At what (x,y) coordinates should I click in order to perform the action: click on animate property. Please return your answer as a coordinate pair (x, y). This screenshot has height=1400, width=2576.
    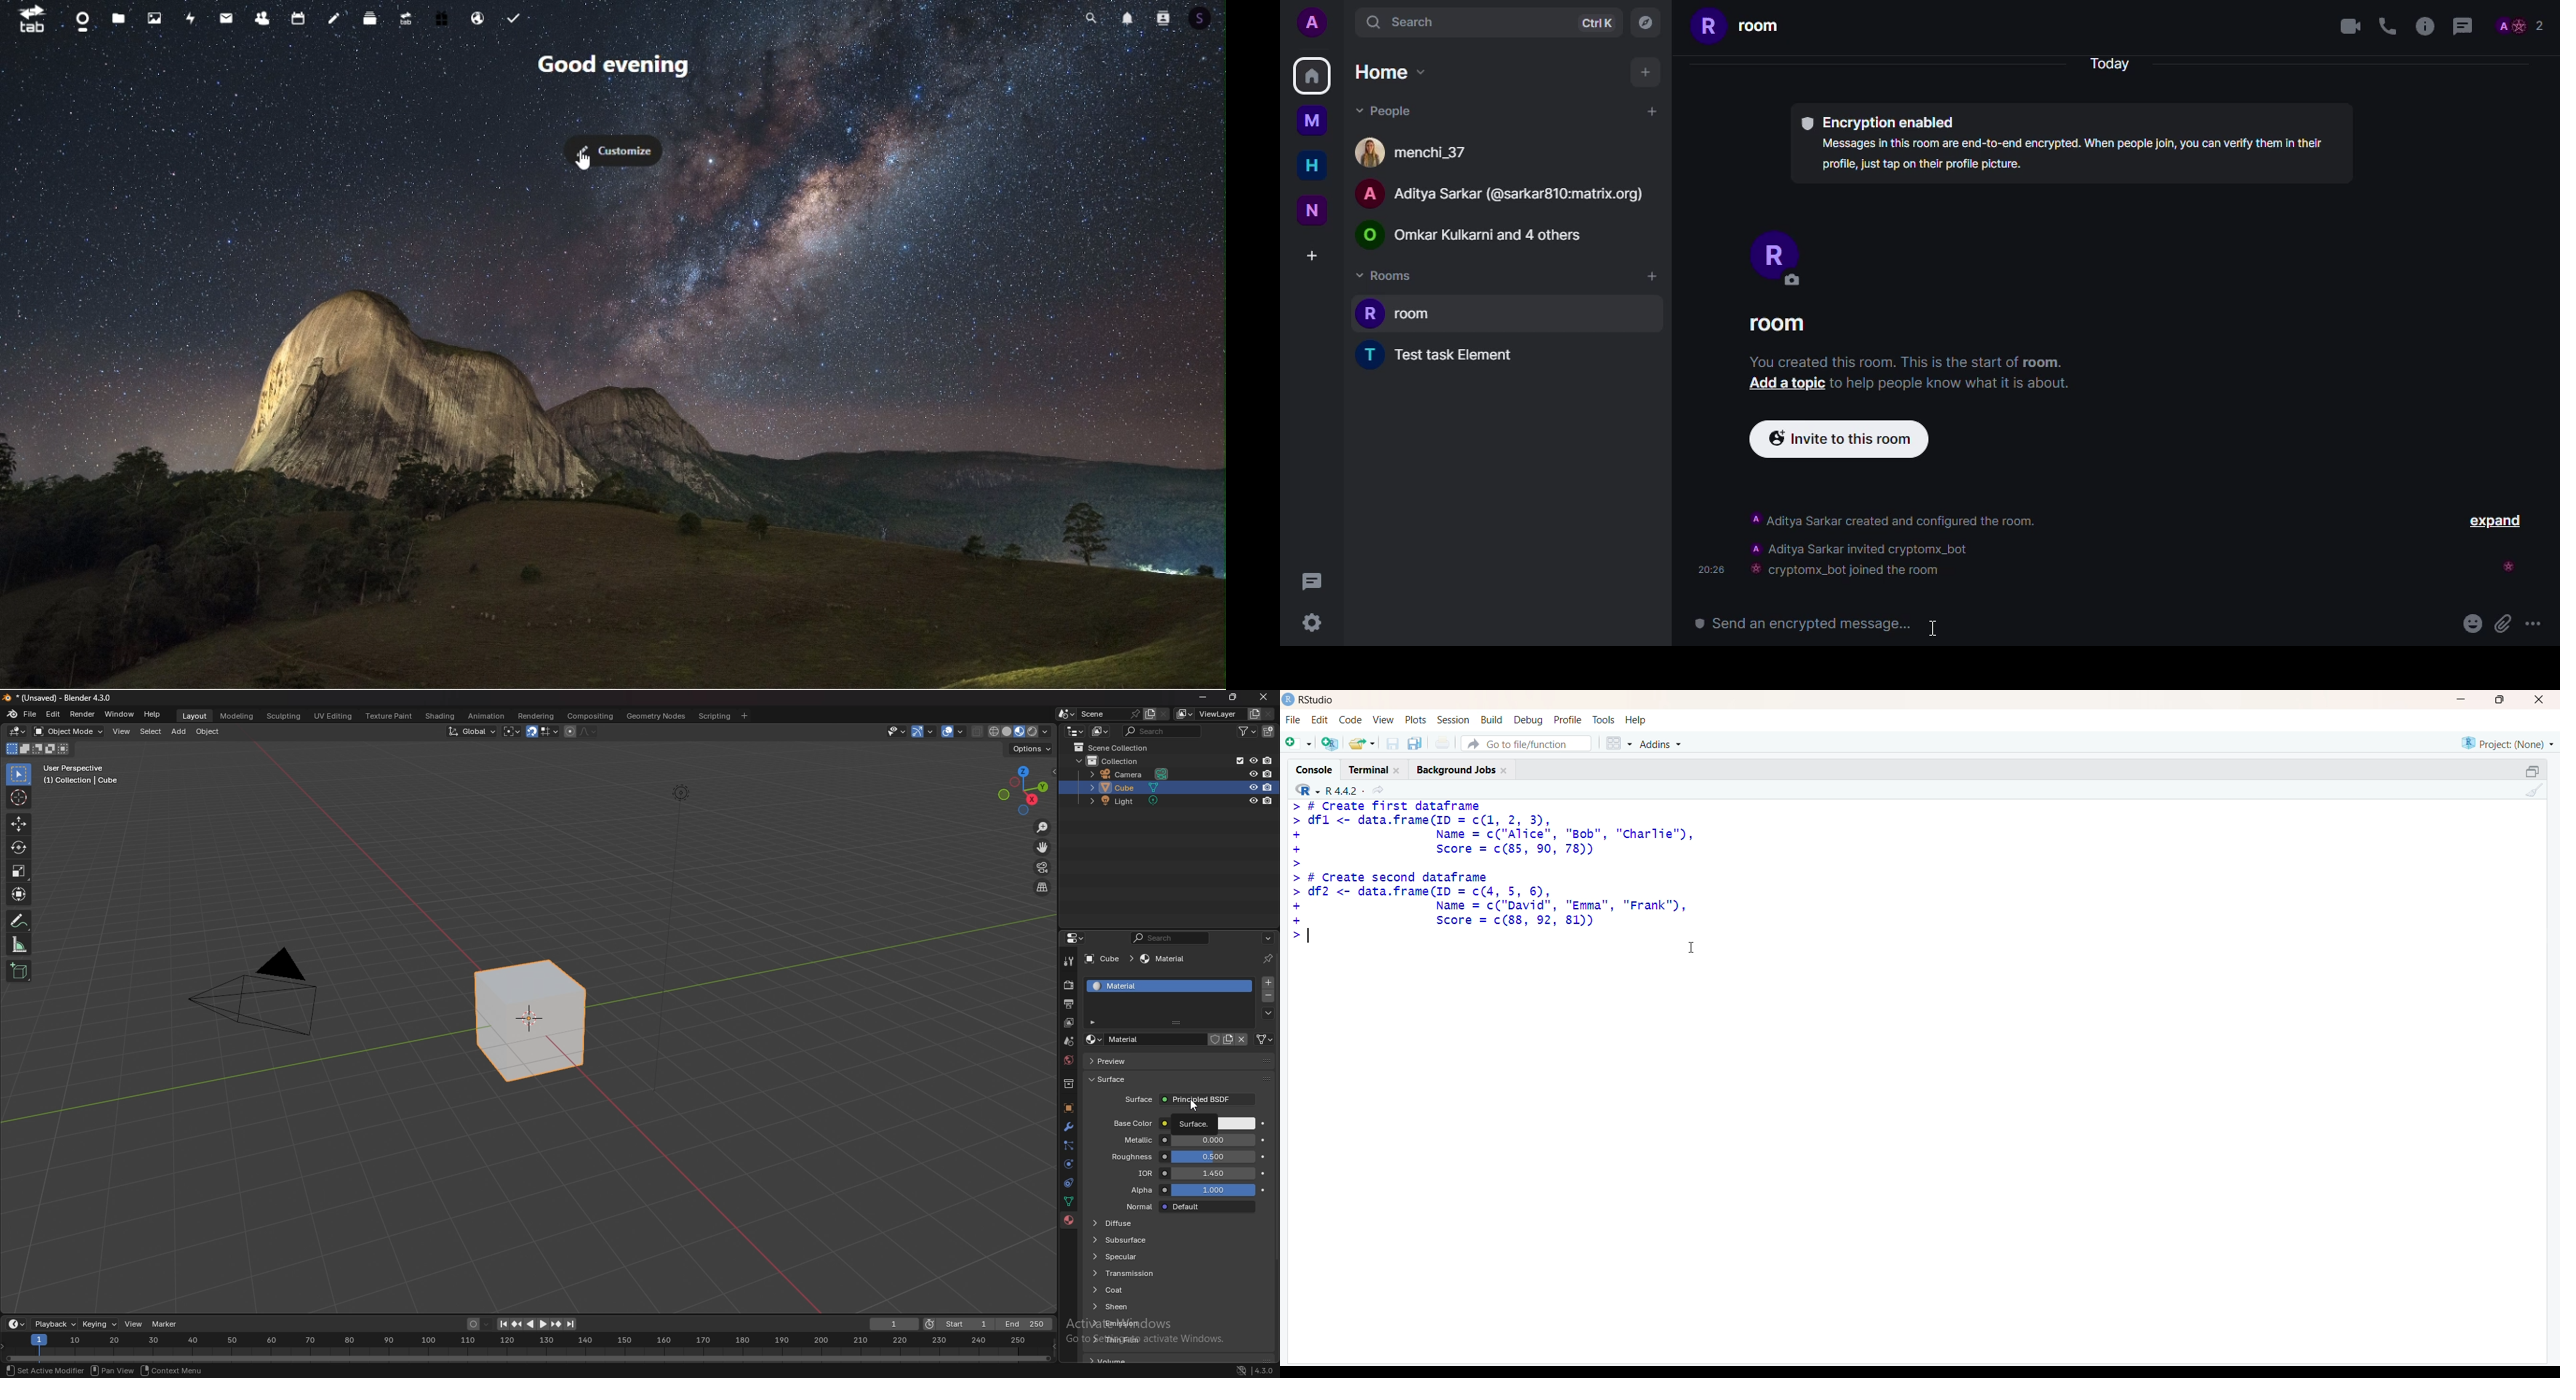
    Looking at the image, I should click on (1263, 1189).